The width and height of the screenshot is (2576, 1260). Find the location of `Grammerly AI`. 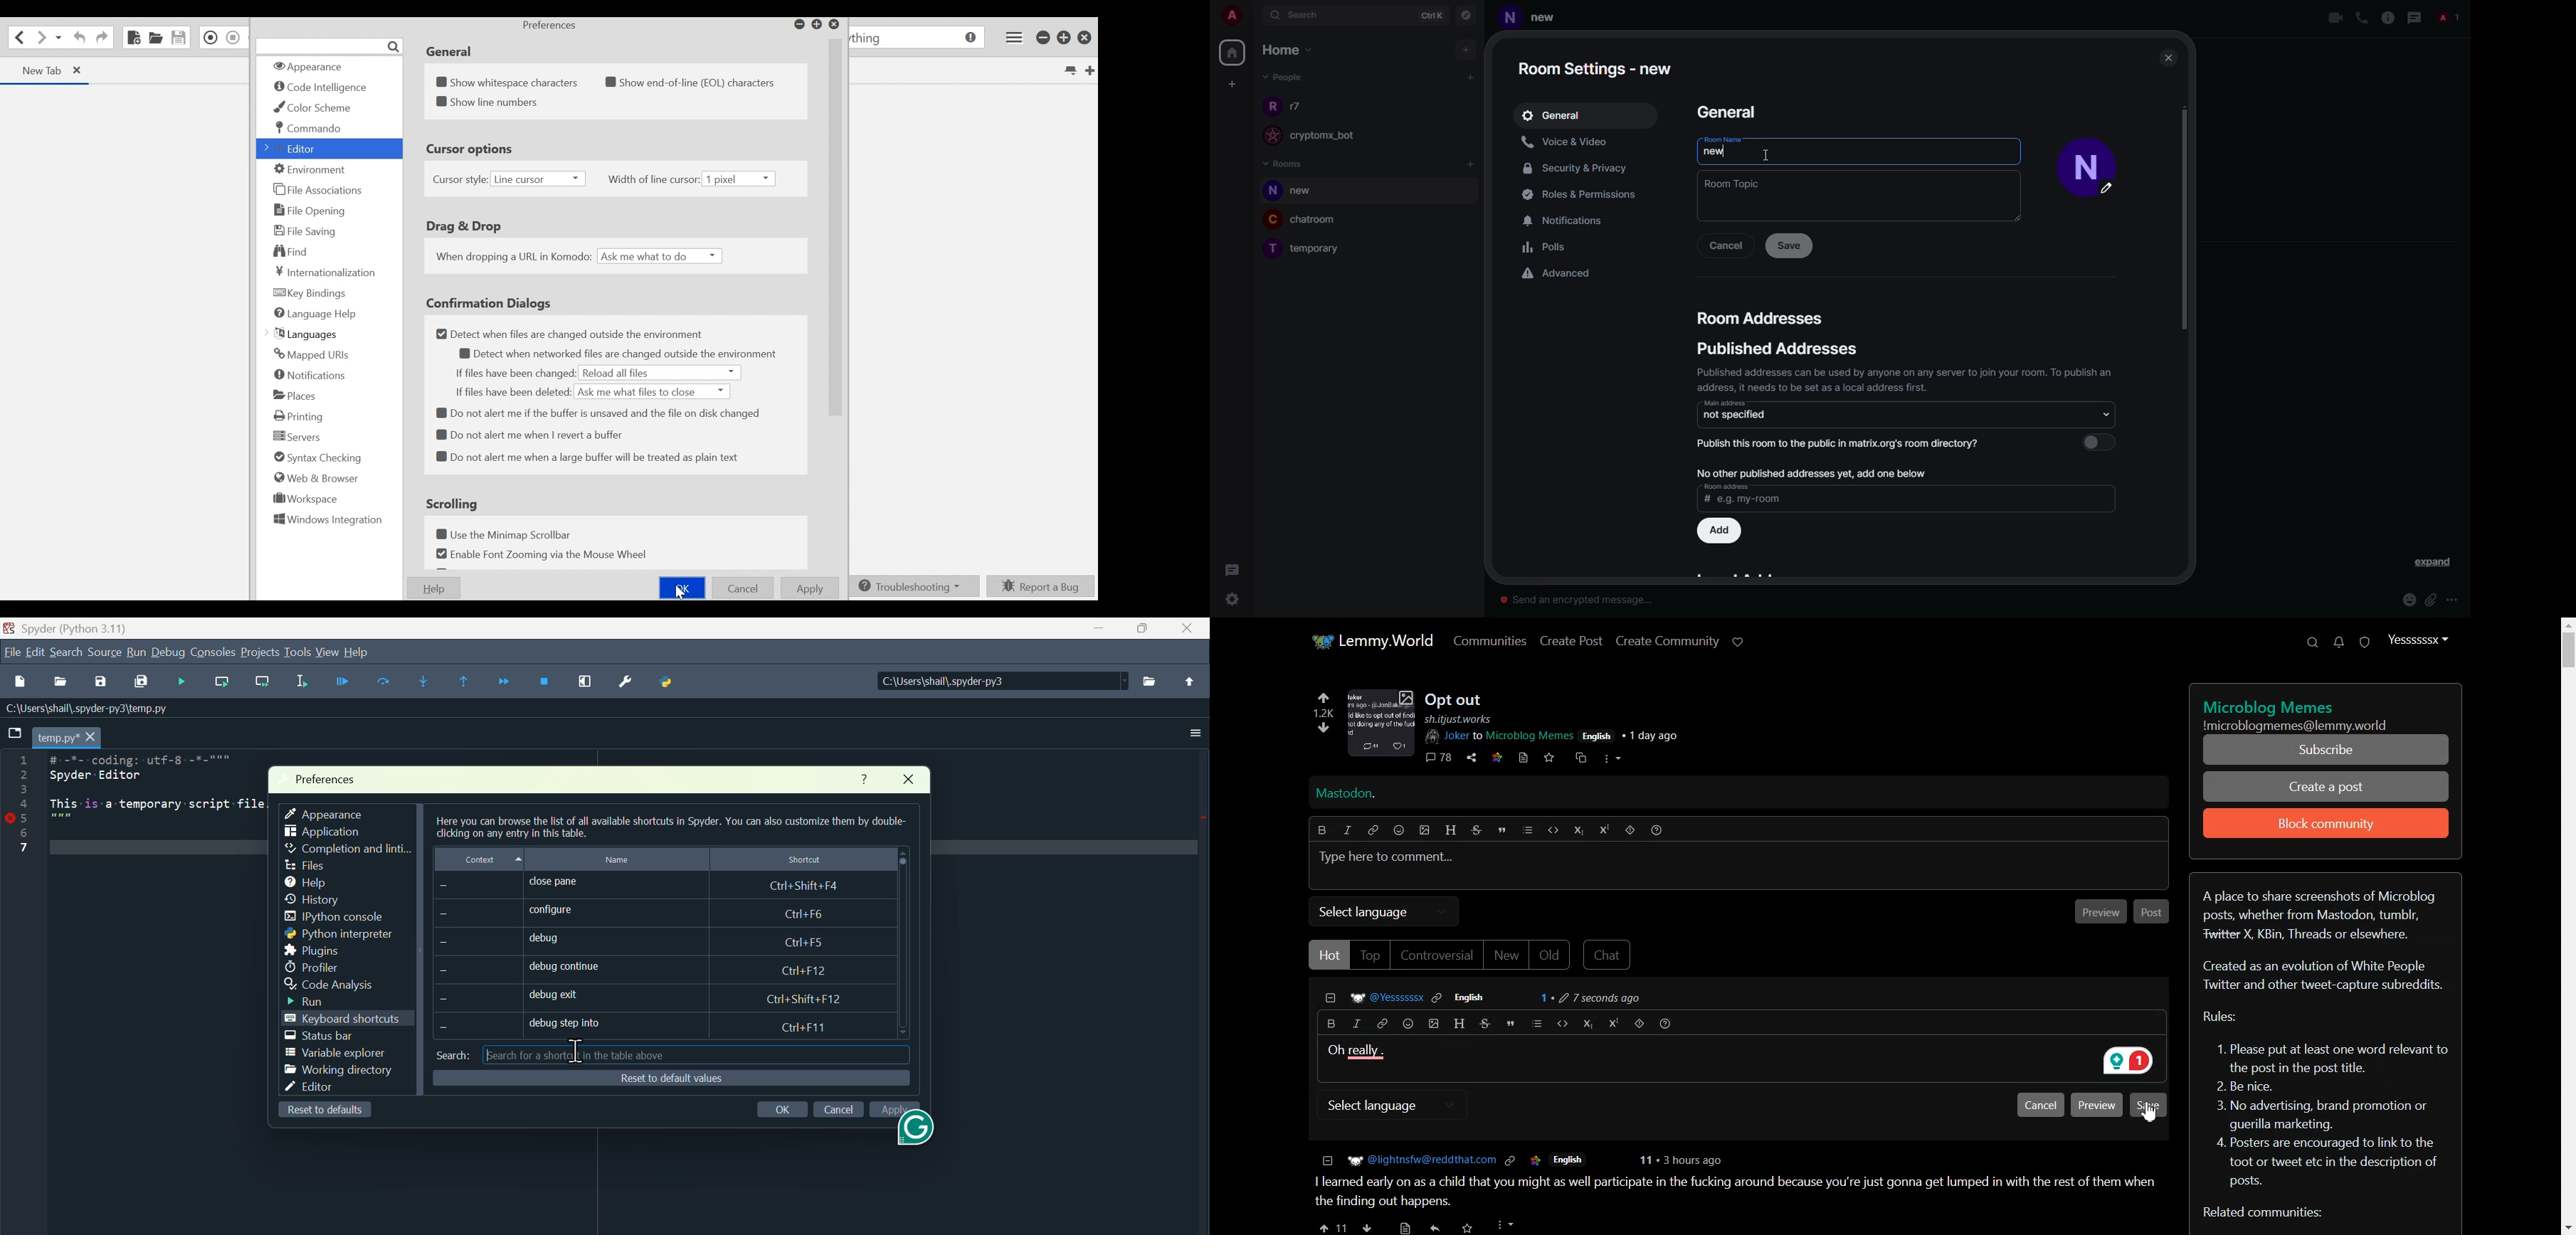

Grammerly AI is located at coordinates (915, 1137).